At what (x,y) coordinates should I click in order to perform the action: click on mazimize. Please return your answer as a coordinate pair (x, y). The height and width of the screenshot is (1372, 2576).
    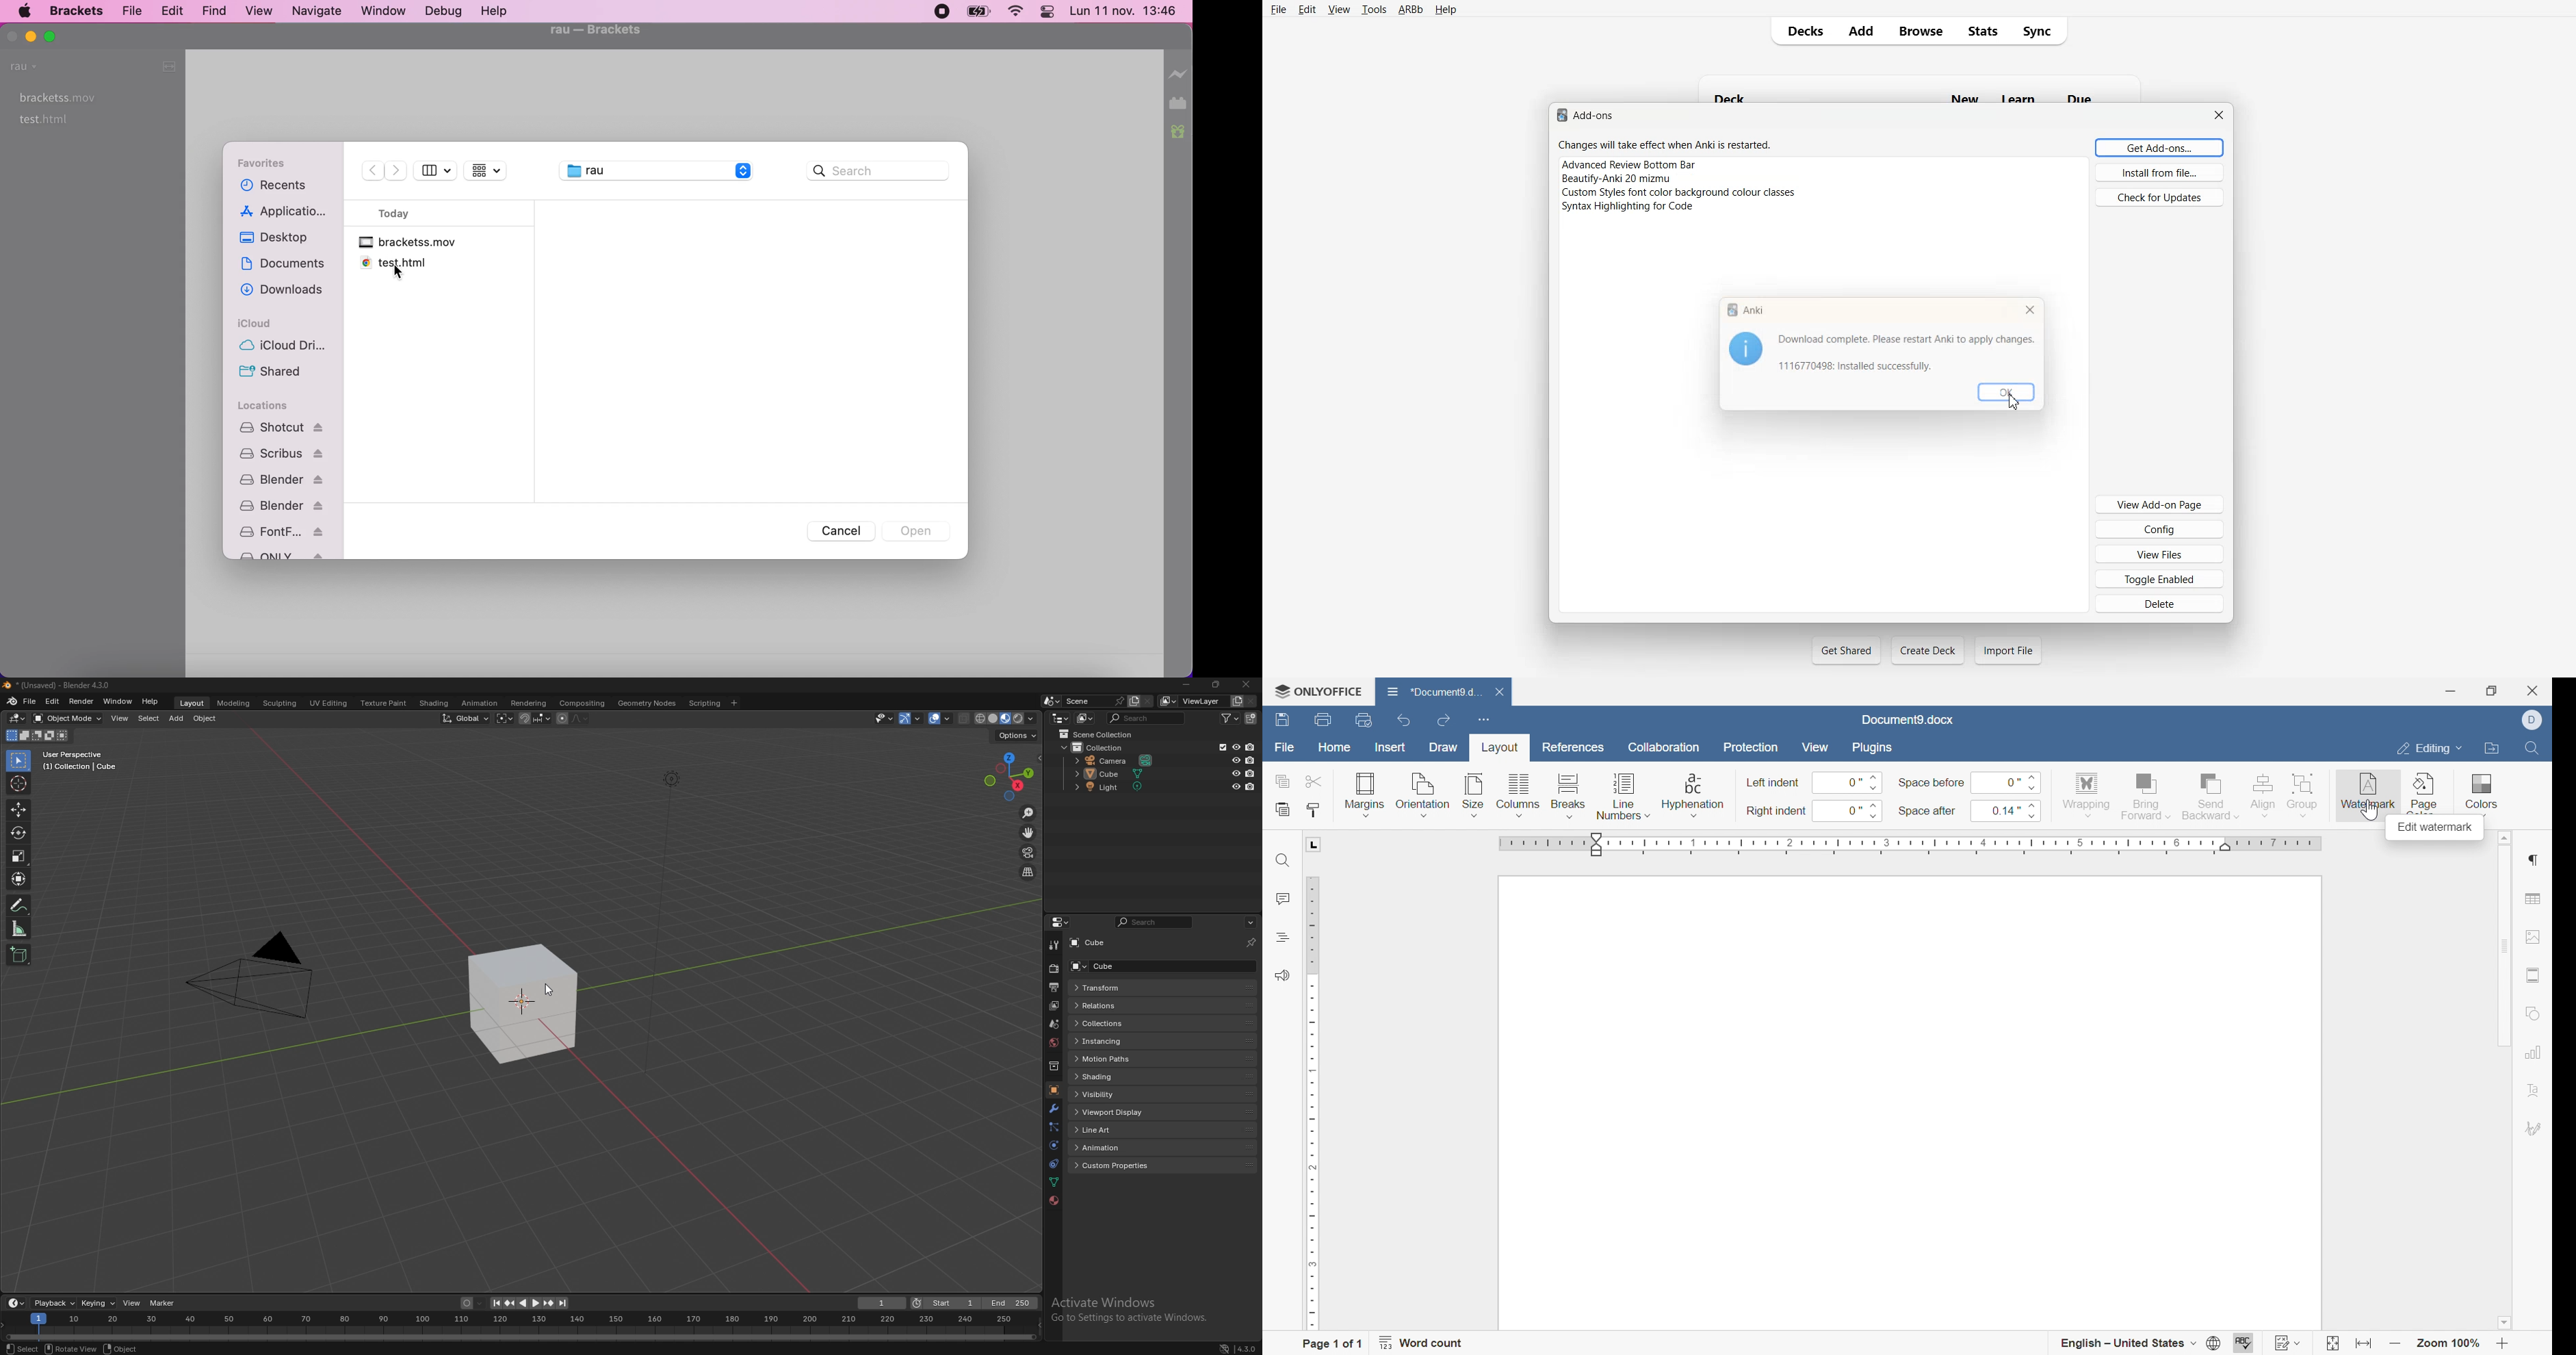
    Looking at the image, I should click on (53, 38).